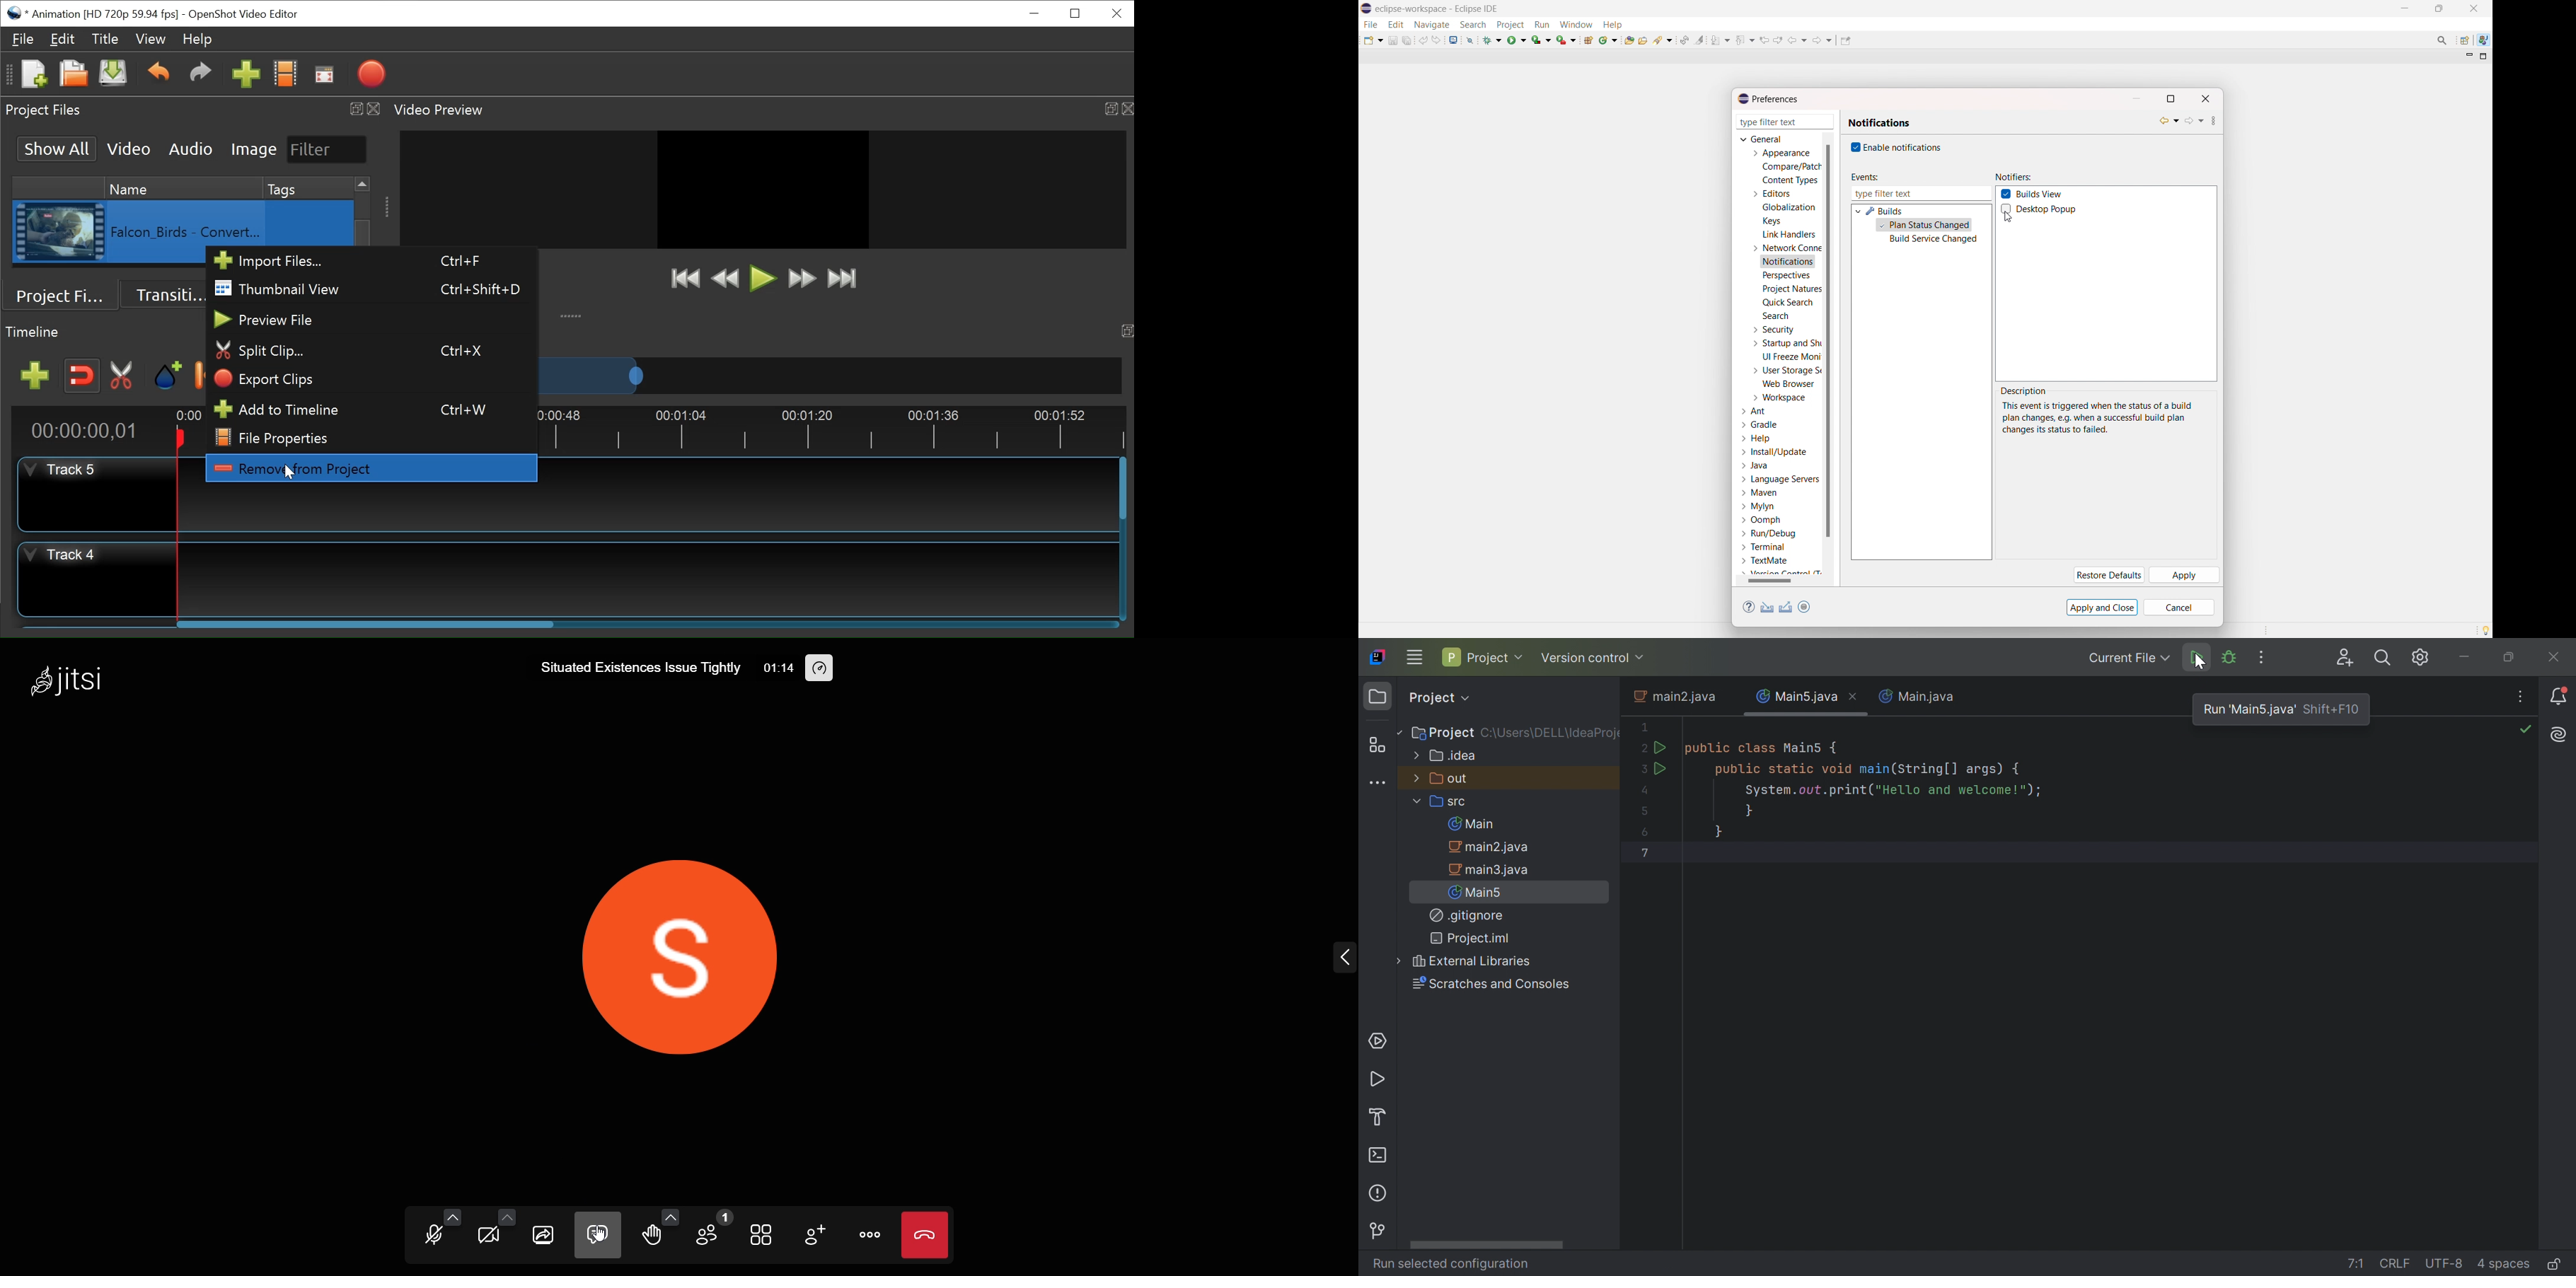  Describe the element at coordinates (1431, 24) in the screenshot. I see `navigate` at that location.